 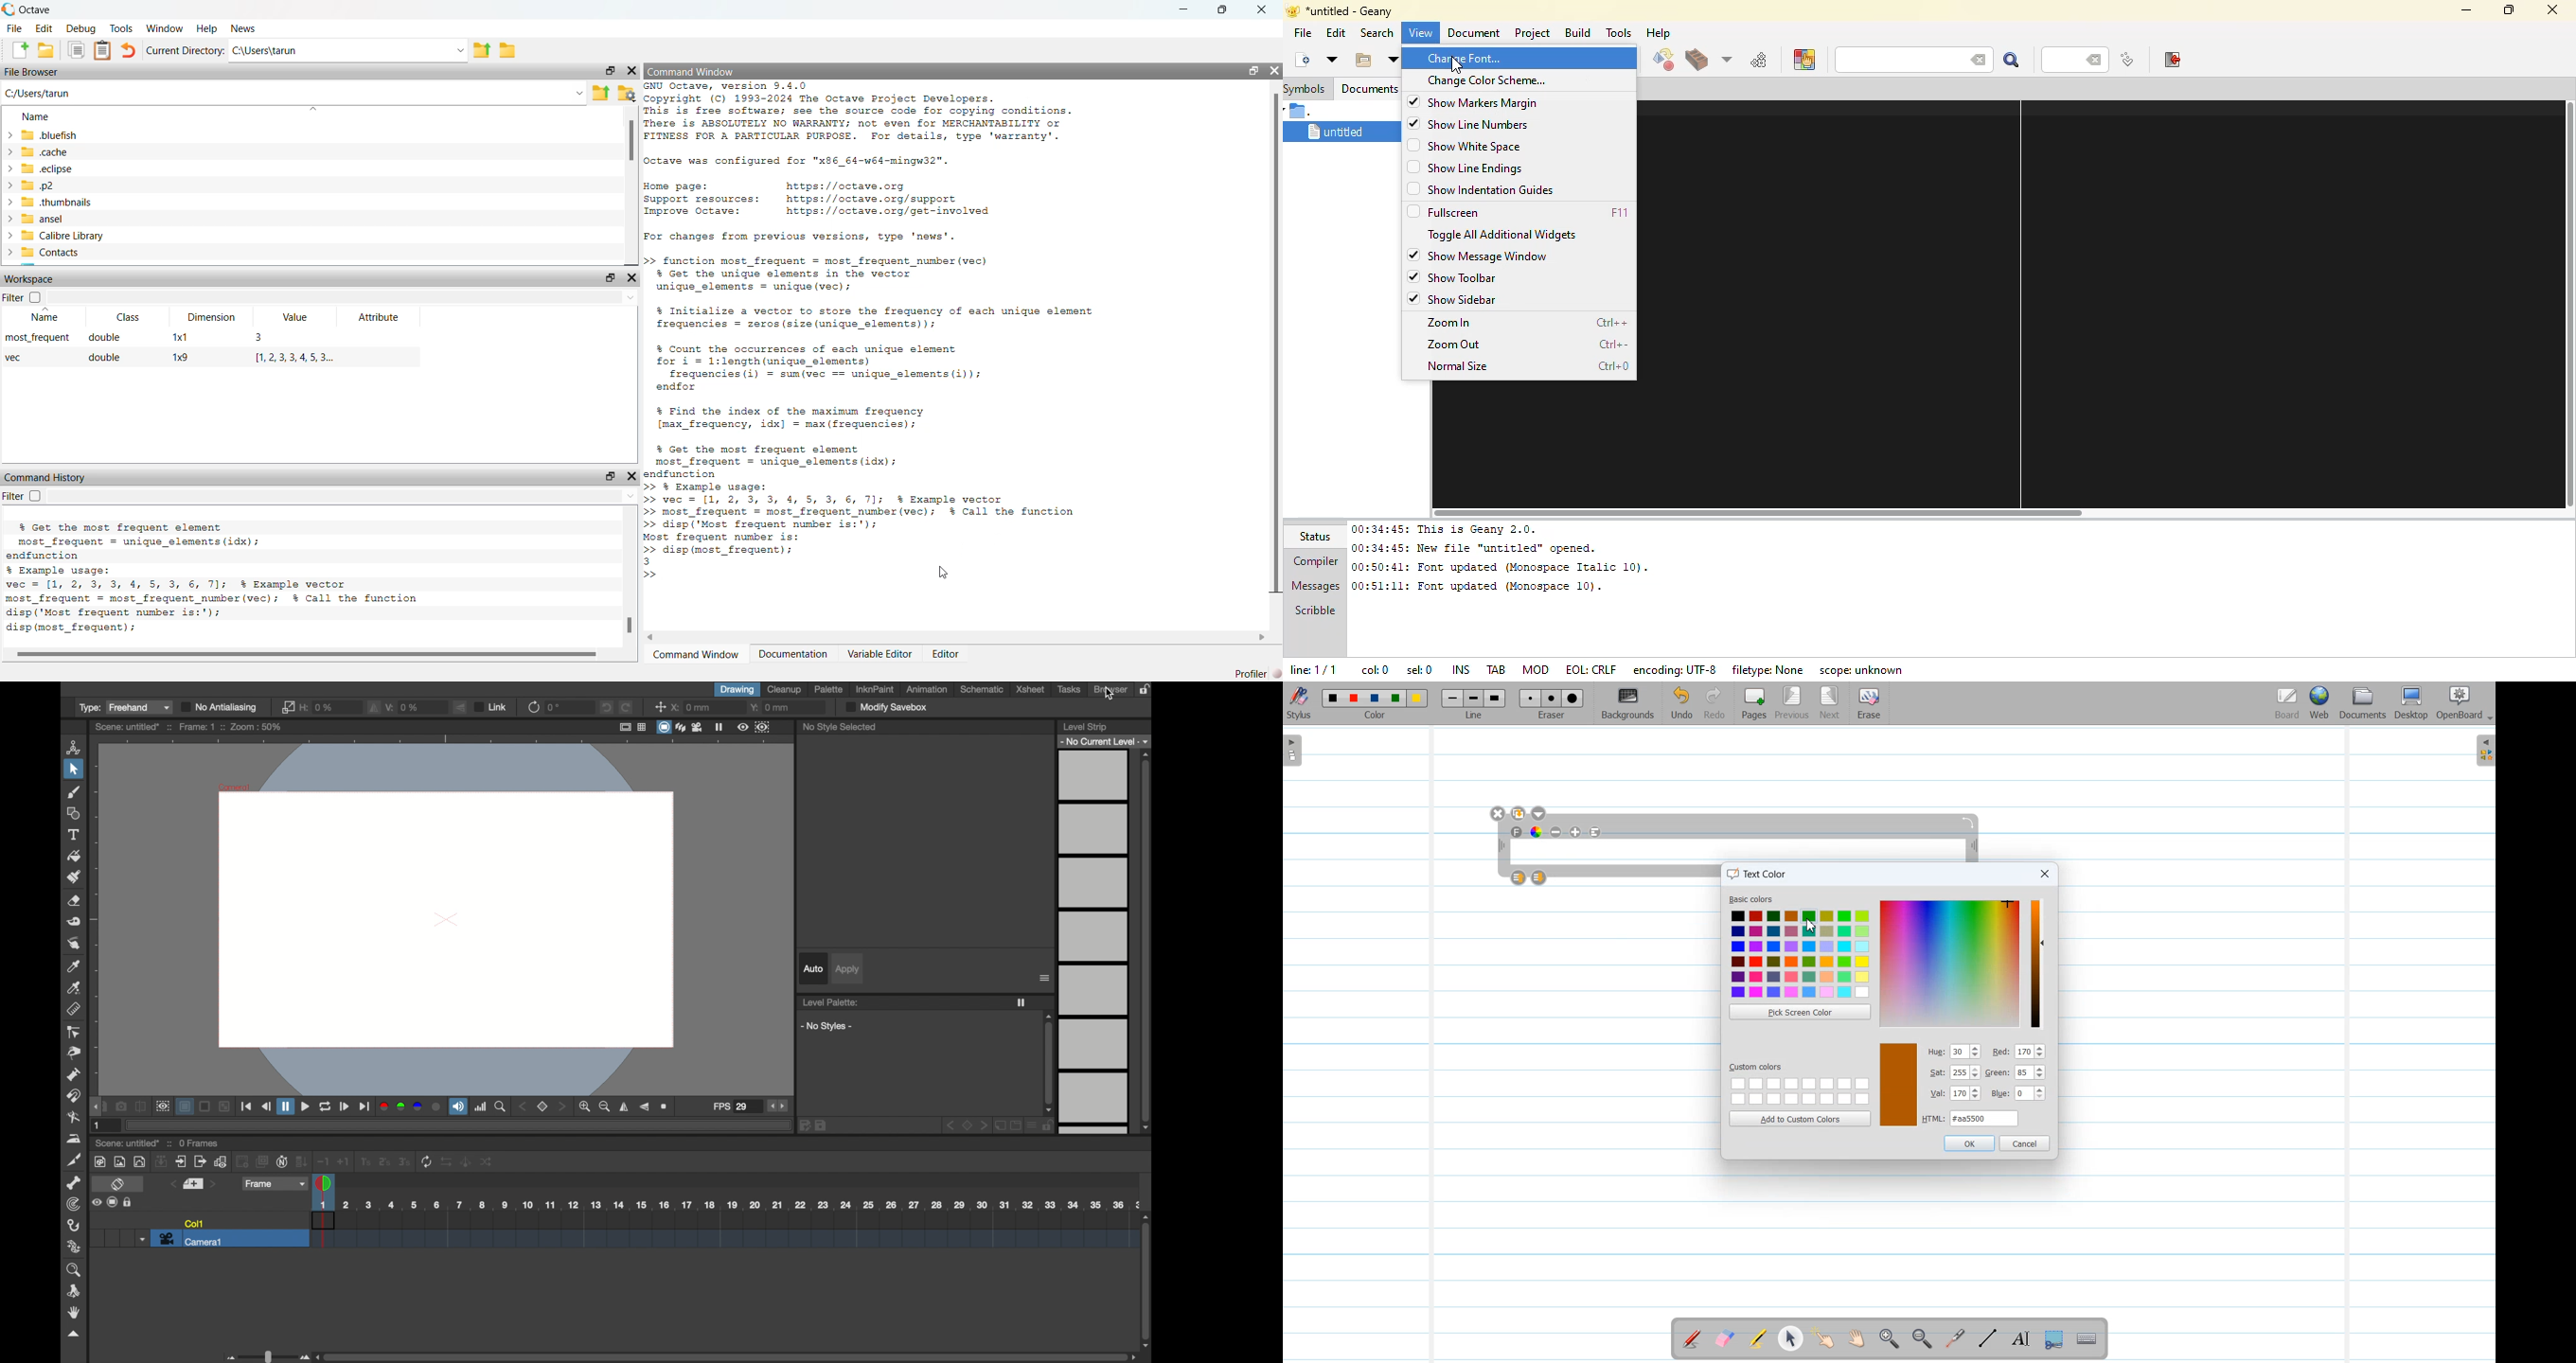 I want to click on Value, so click(x=295, y=317).